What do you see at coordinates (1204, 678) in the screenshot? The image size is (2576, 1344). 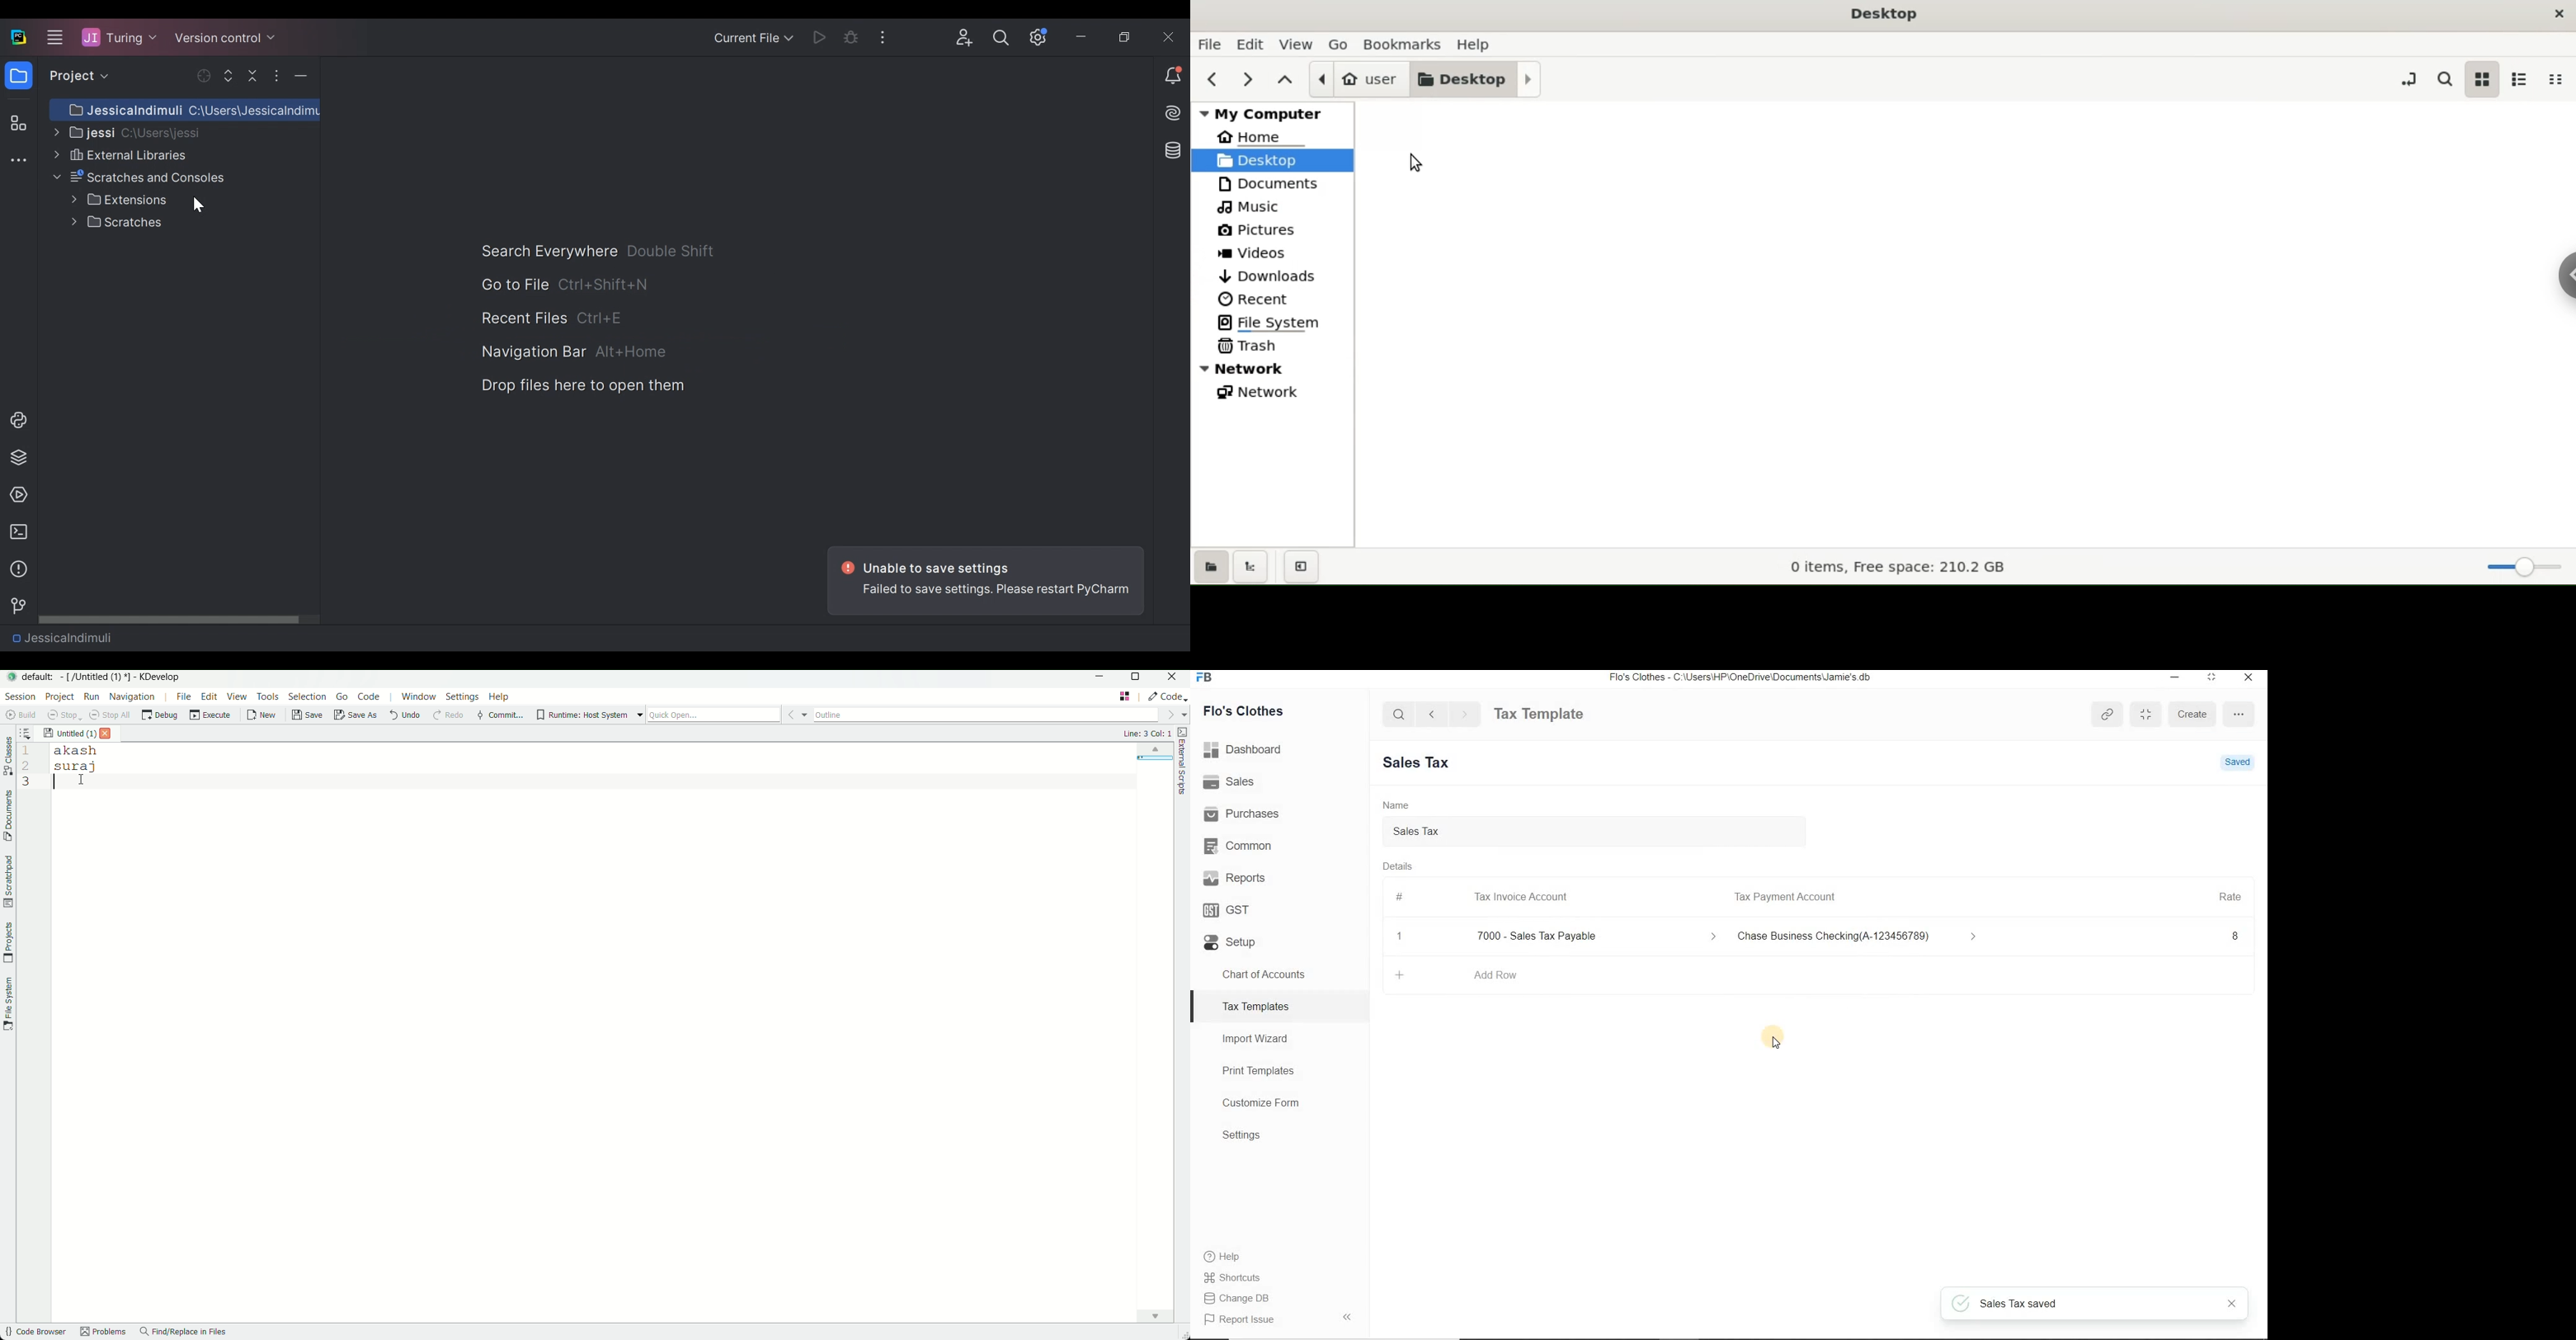 I see `FB Logo` at bounding box center [1204, 678].